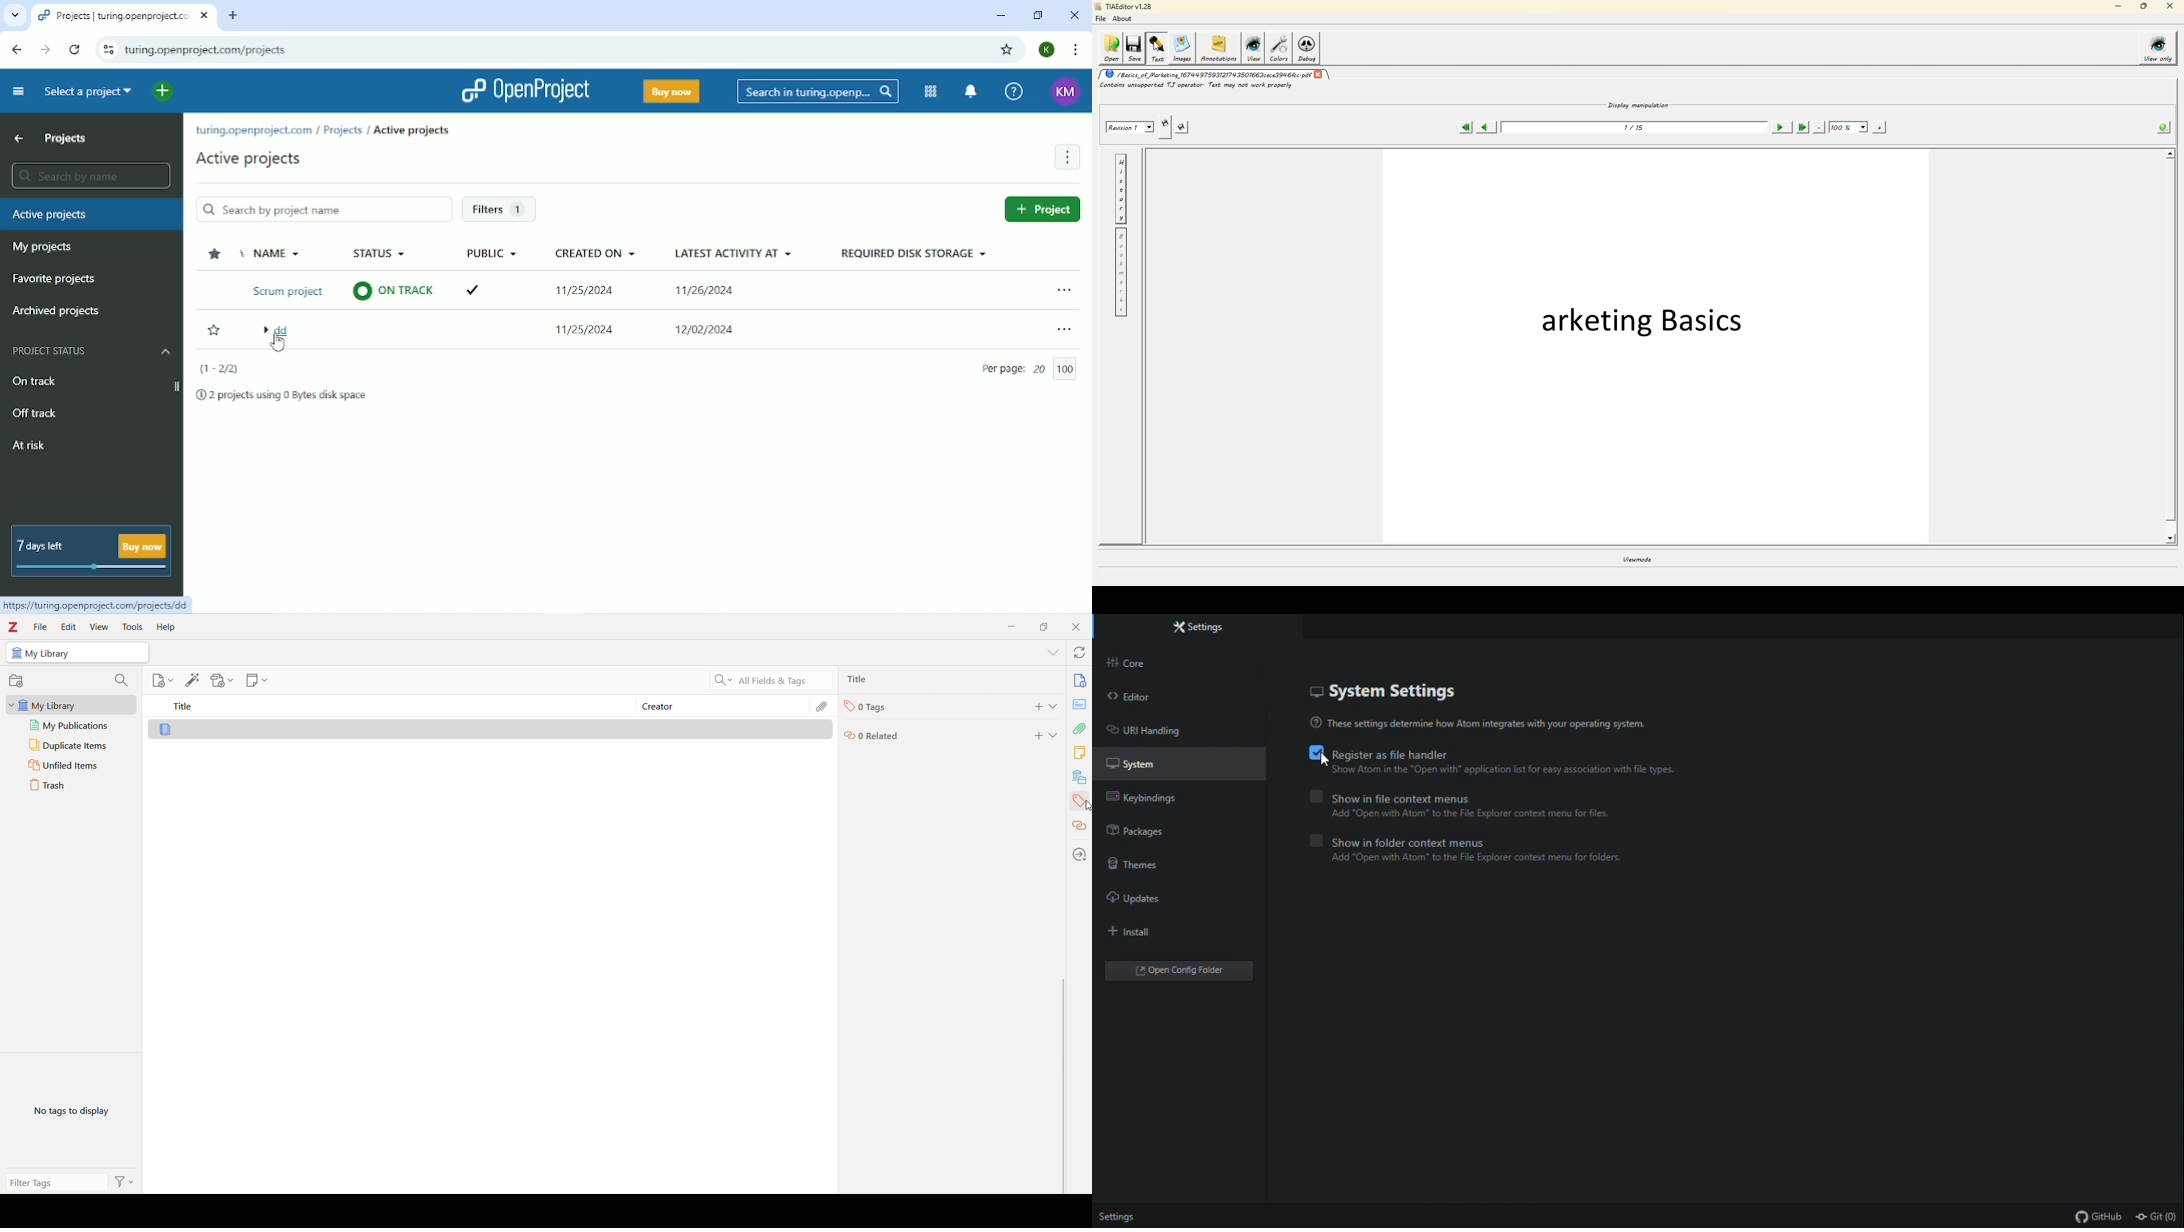 The height and width of the screenshot is (1232, 2184). I want to click on Projects, so click(343, 130).